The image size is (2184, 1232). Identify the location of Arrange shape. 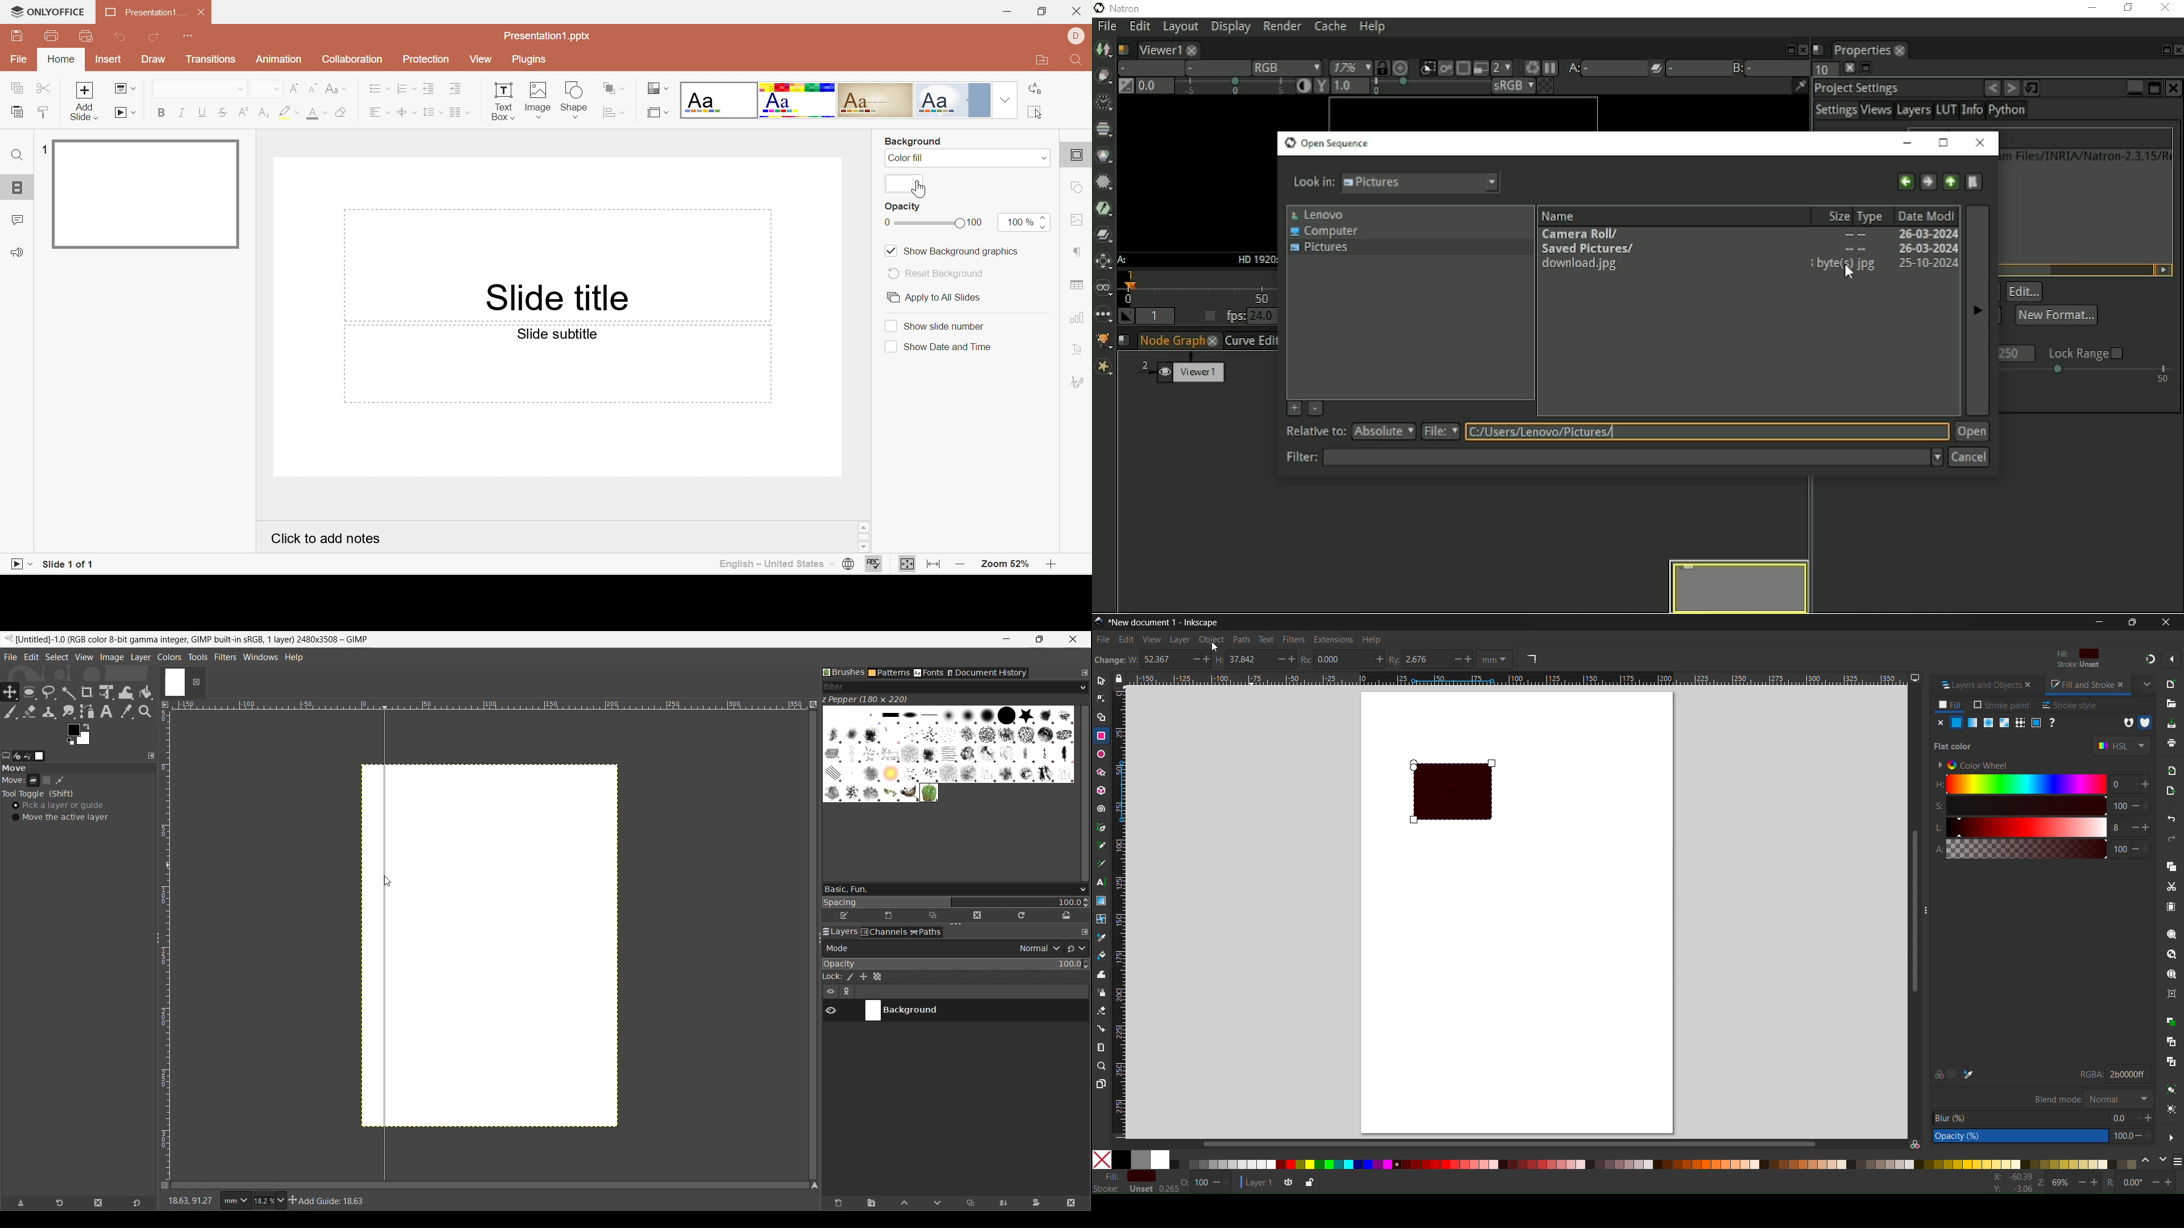
(615, 88).